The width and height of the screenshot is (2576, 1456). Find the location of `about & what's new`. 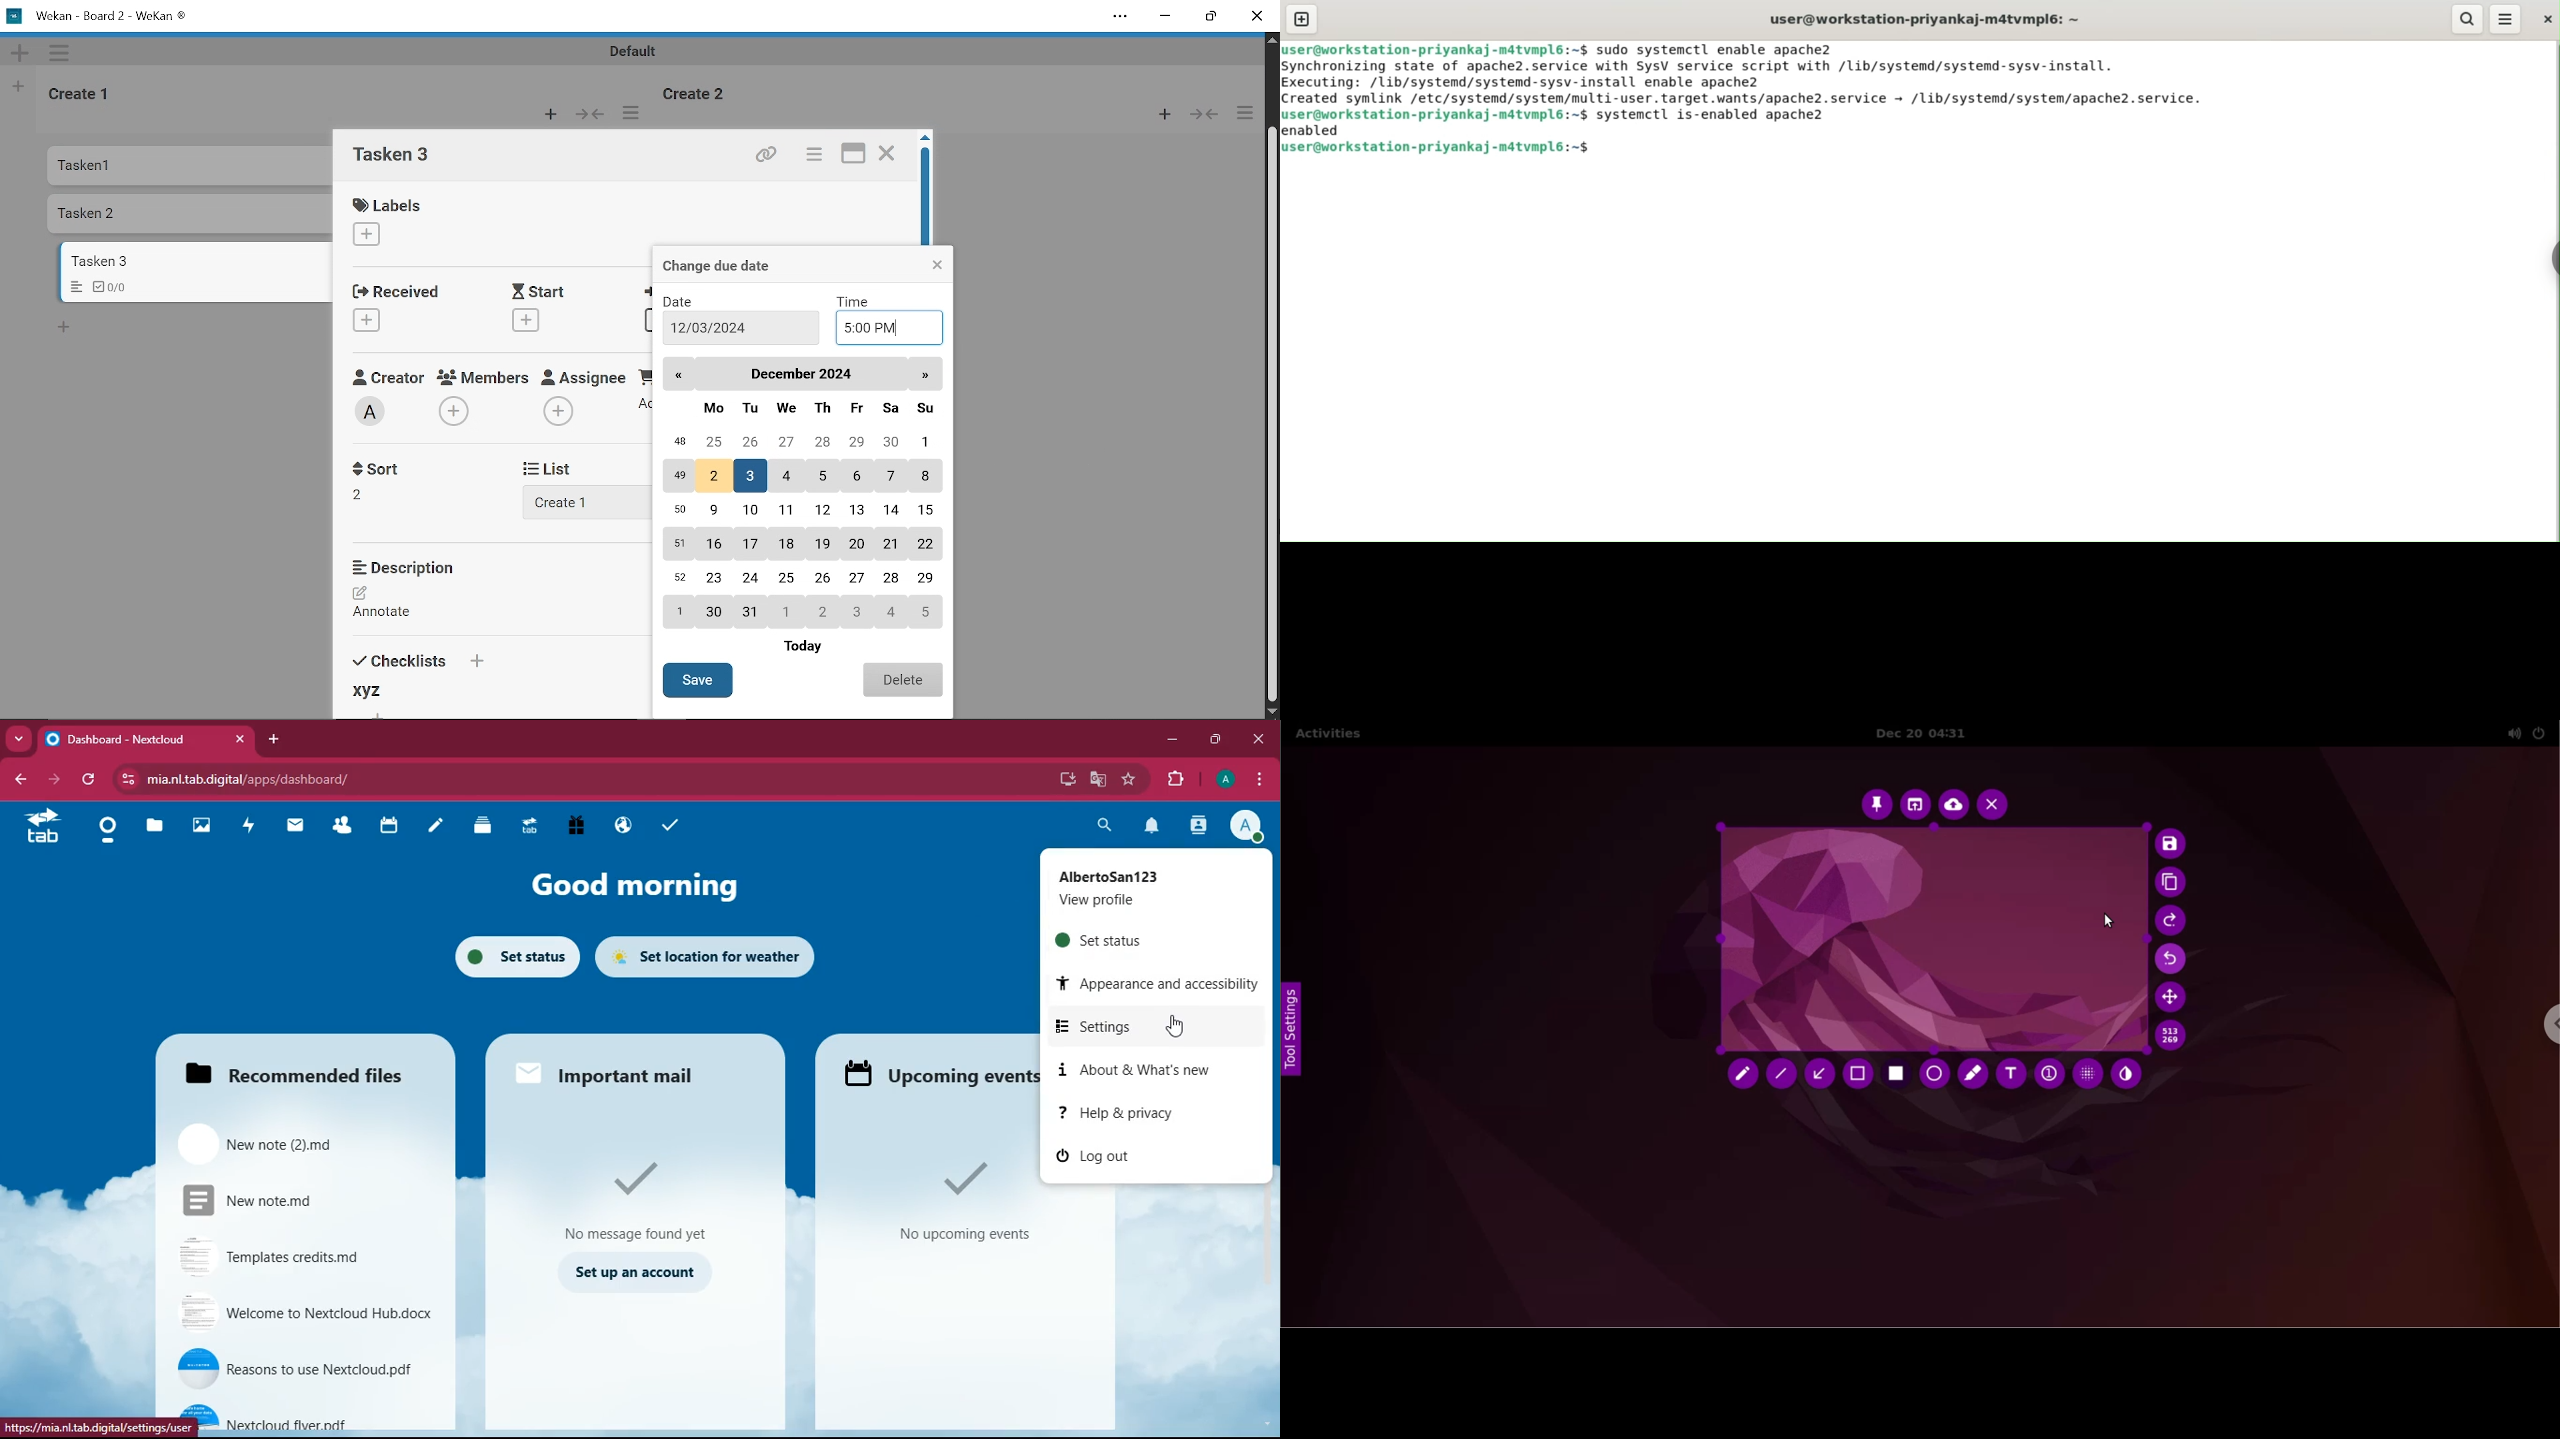

about & what's new is located at coordinates (1154, 1072).